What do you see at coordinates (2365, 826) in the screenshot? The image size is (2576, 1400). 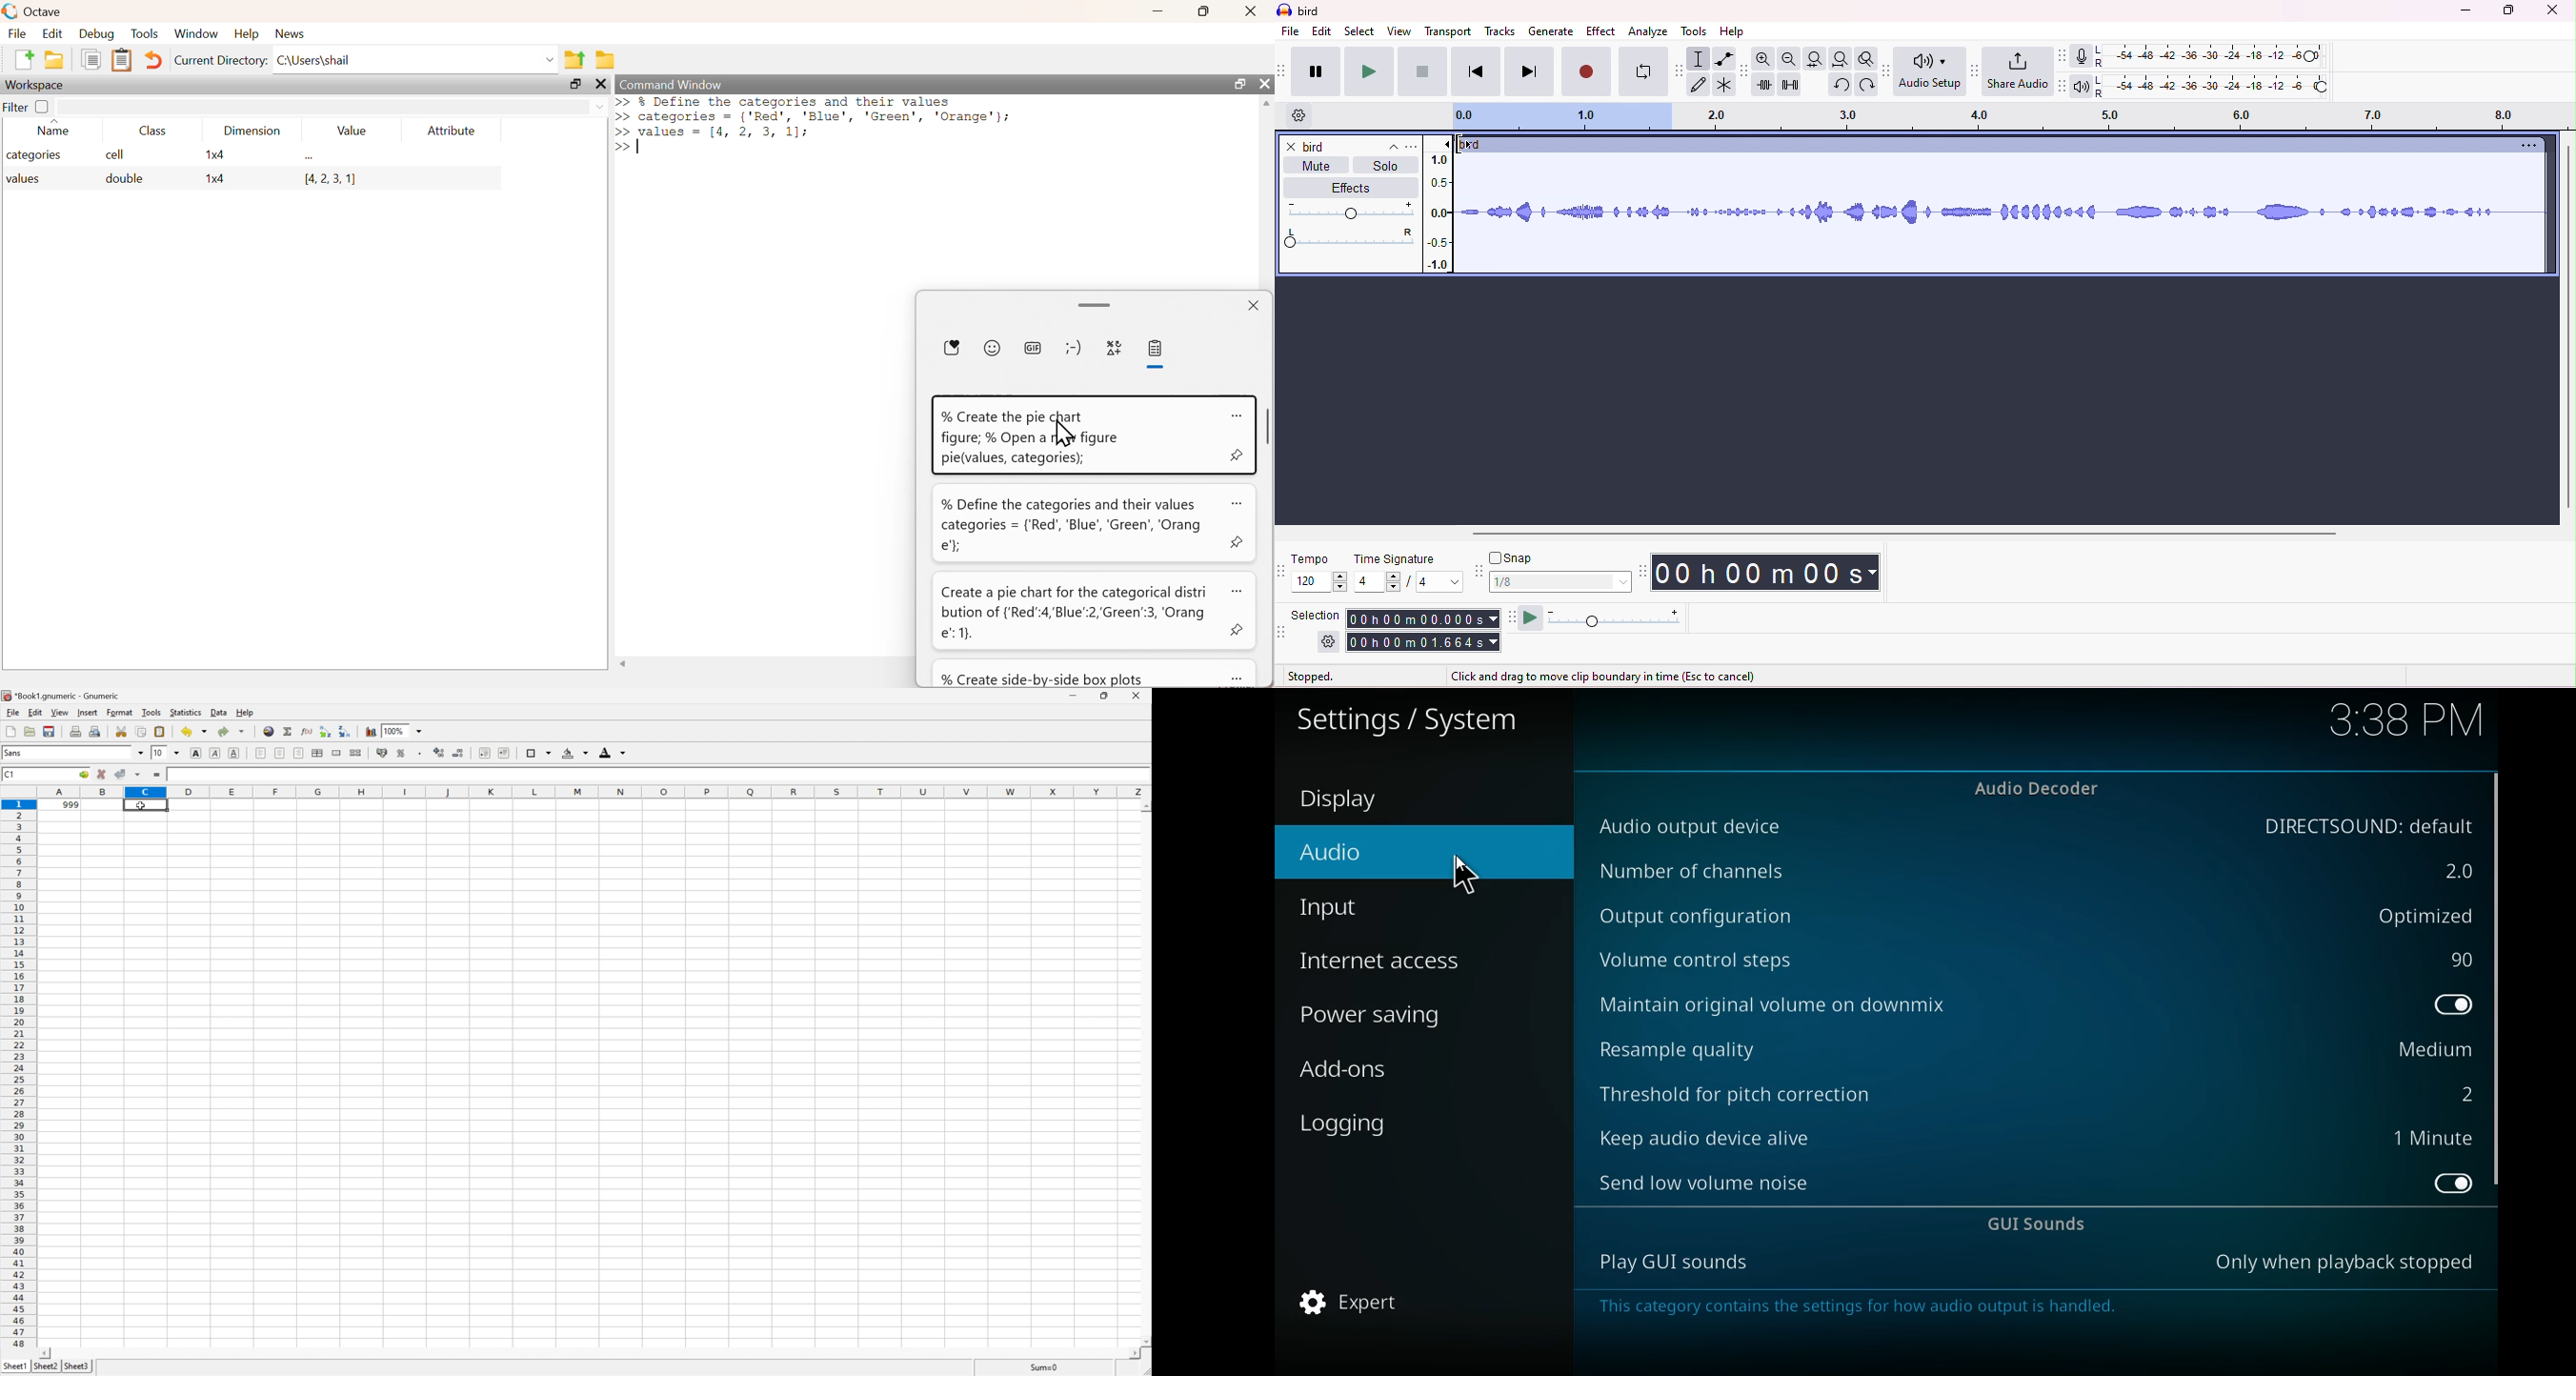 I see `directsound: default` at bounding box center [2365, 826].